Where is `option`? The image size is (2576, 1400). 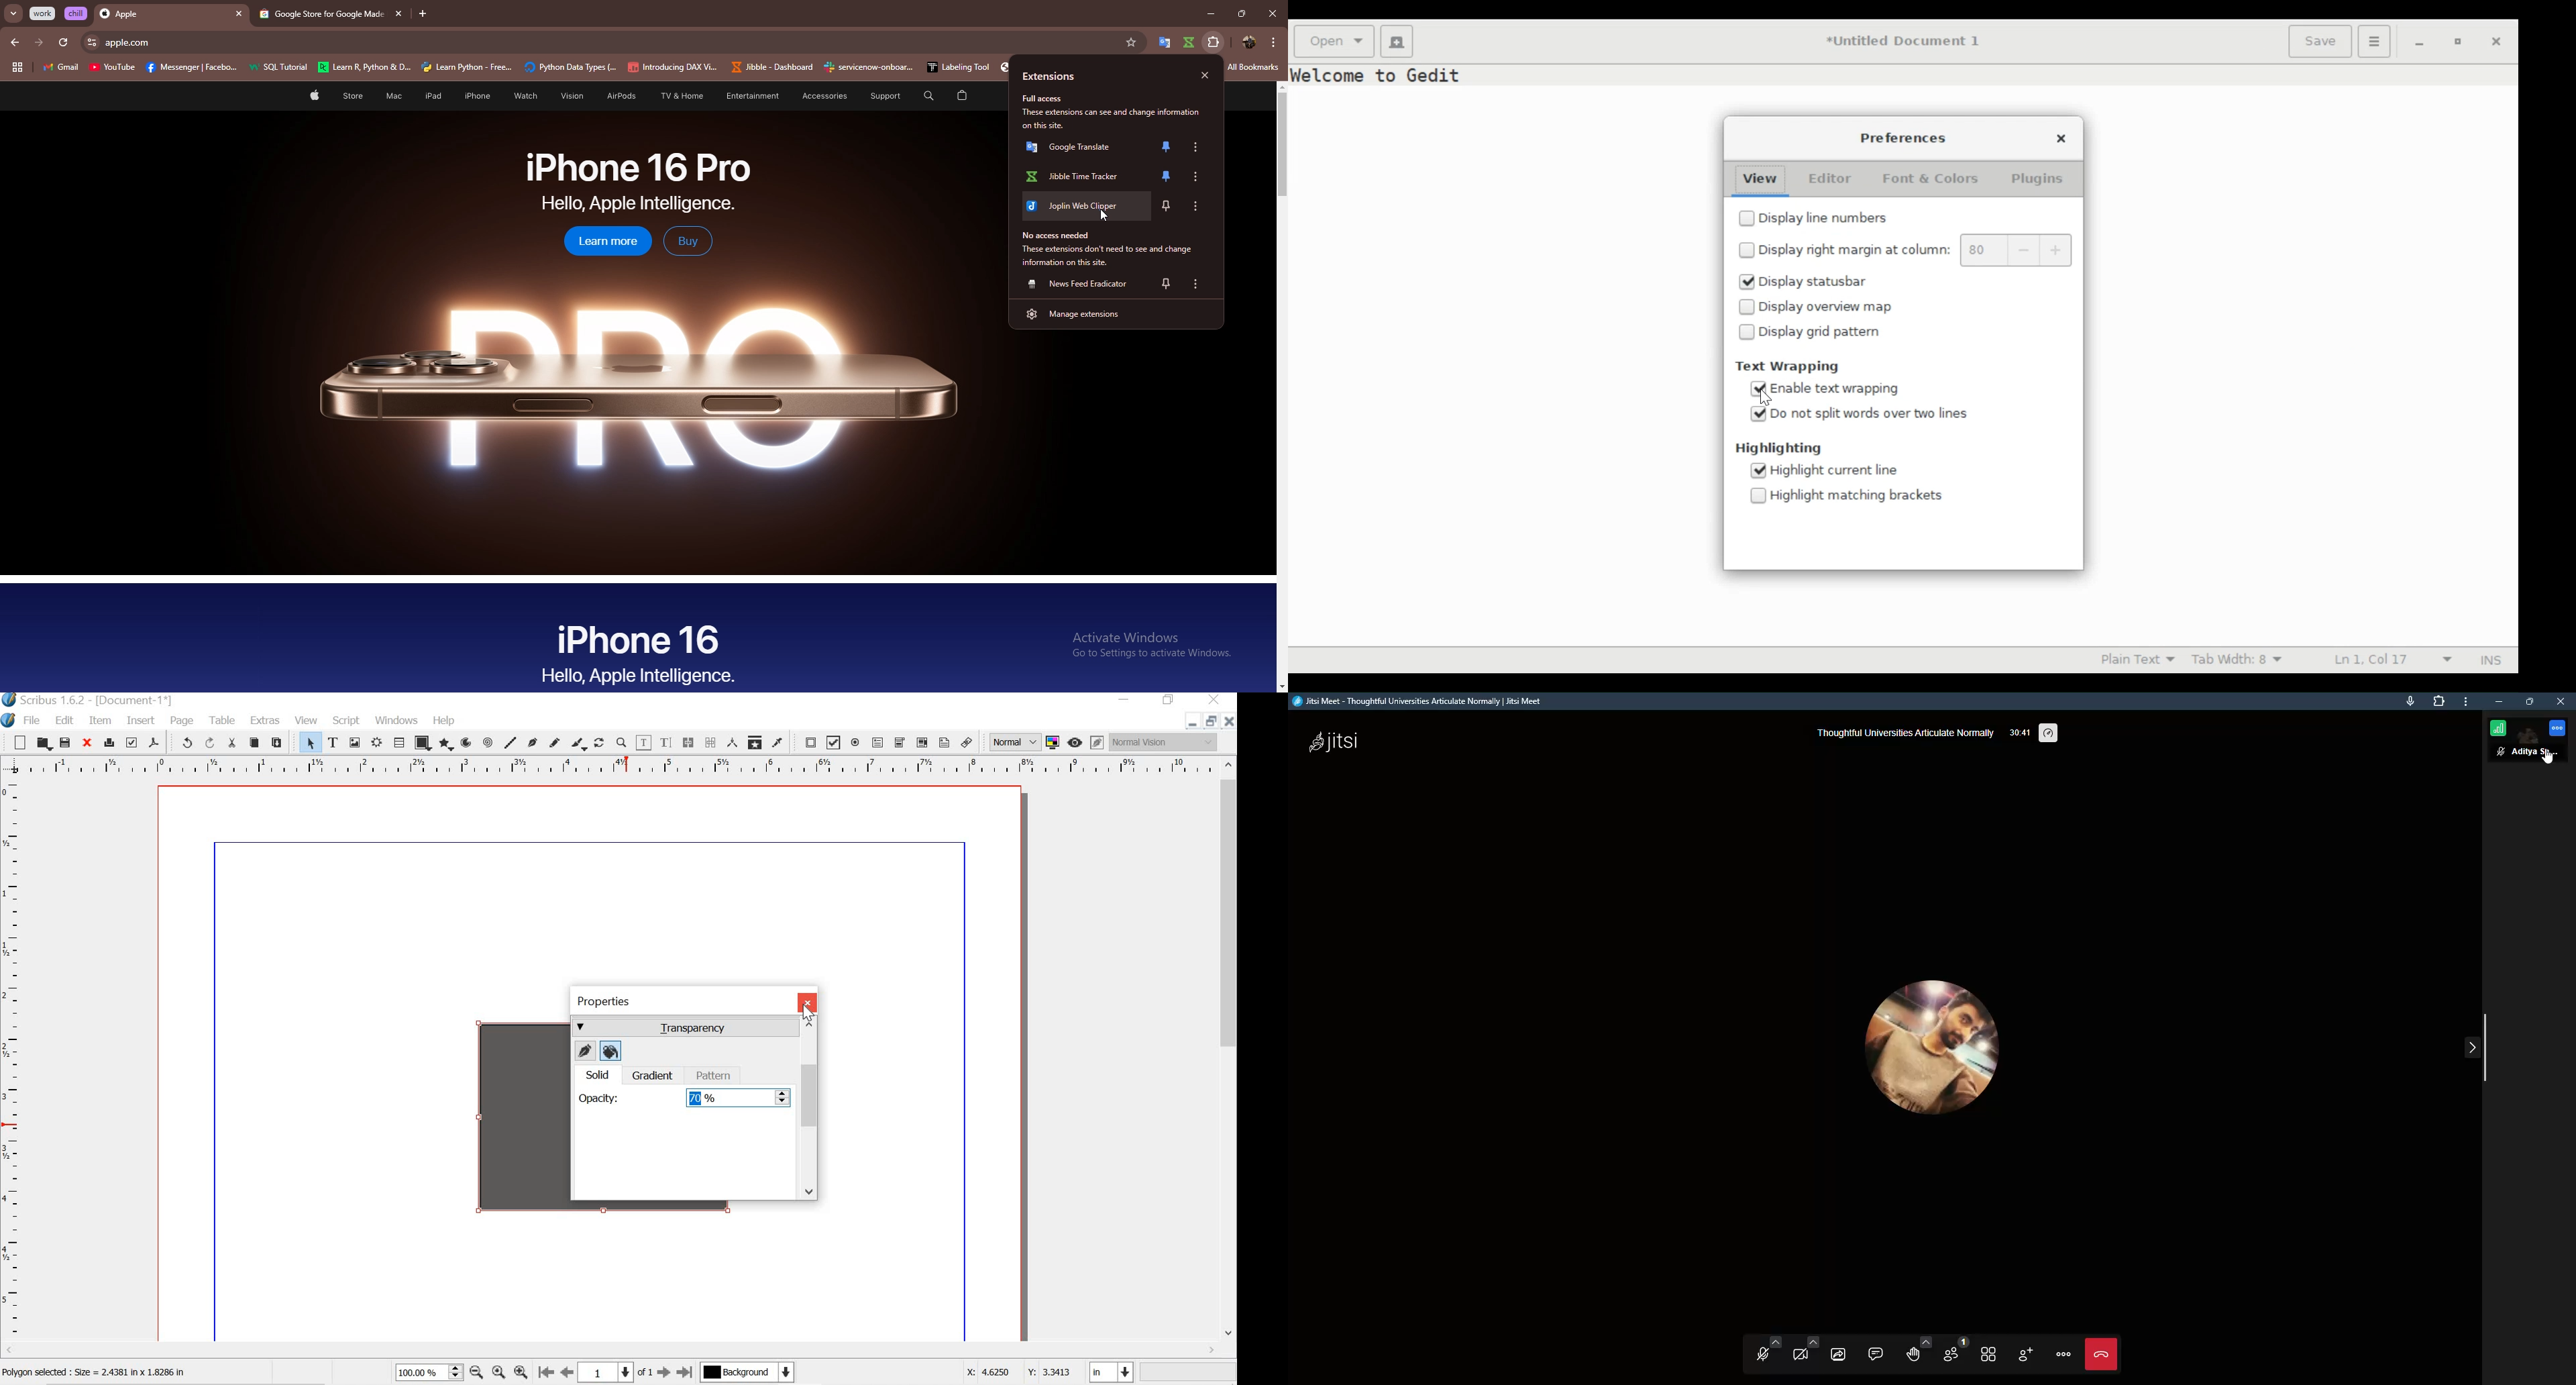
option is located at coordinates (1200, 205).